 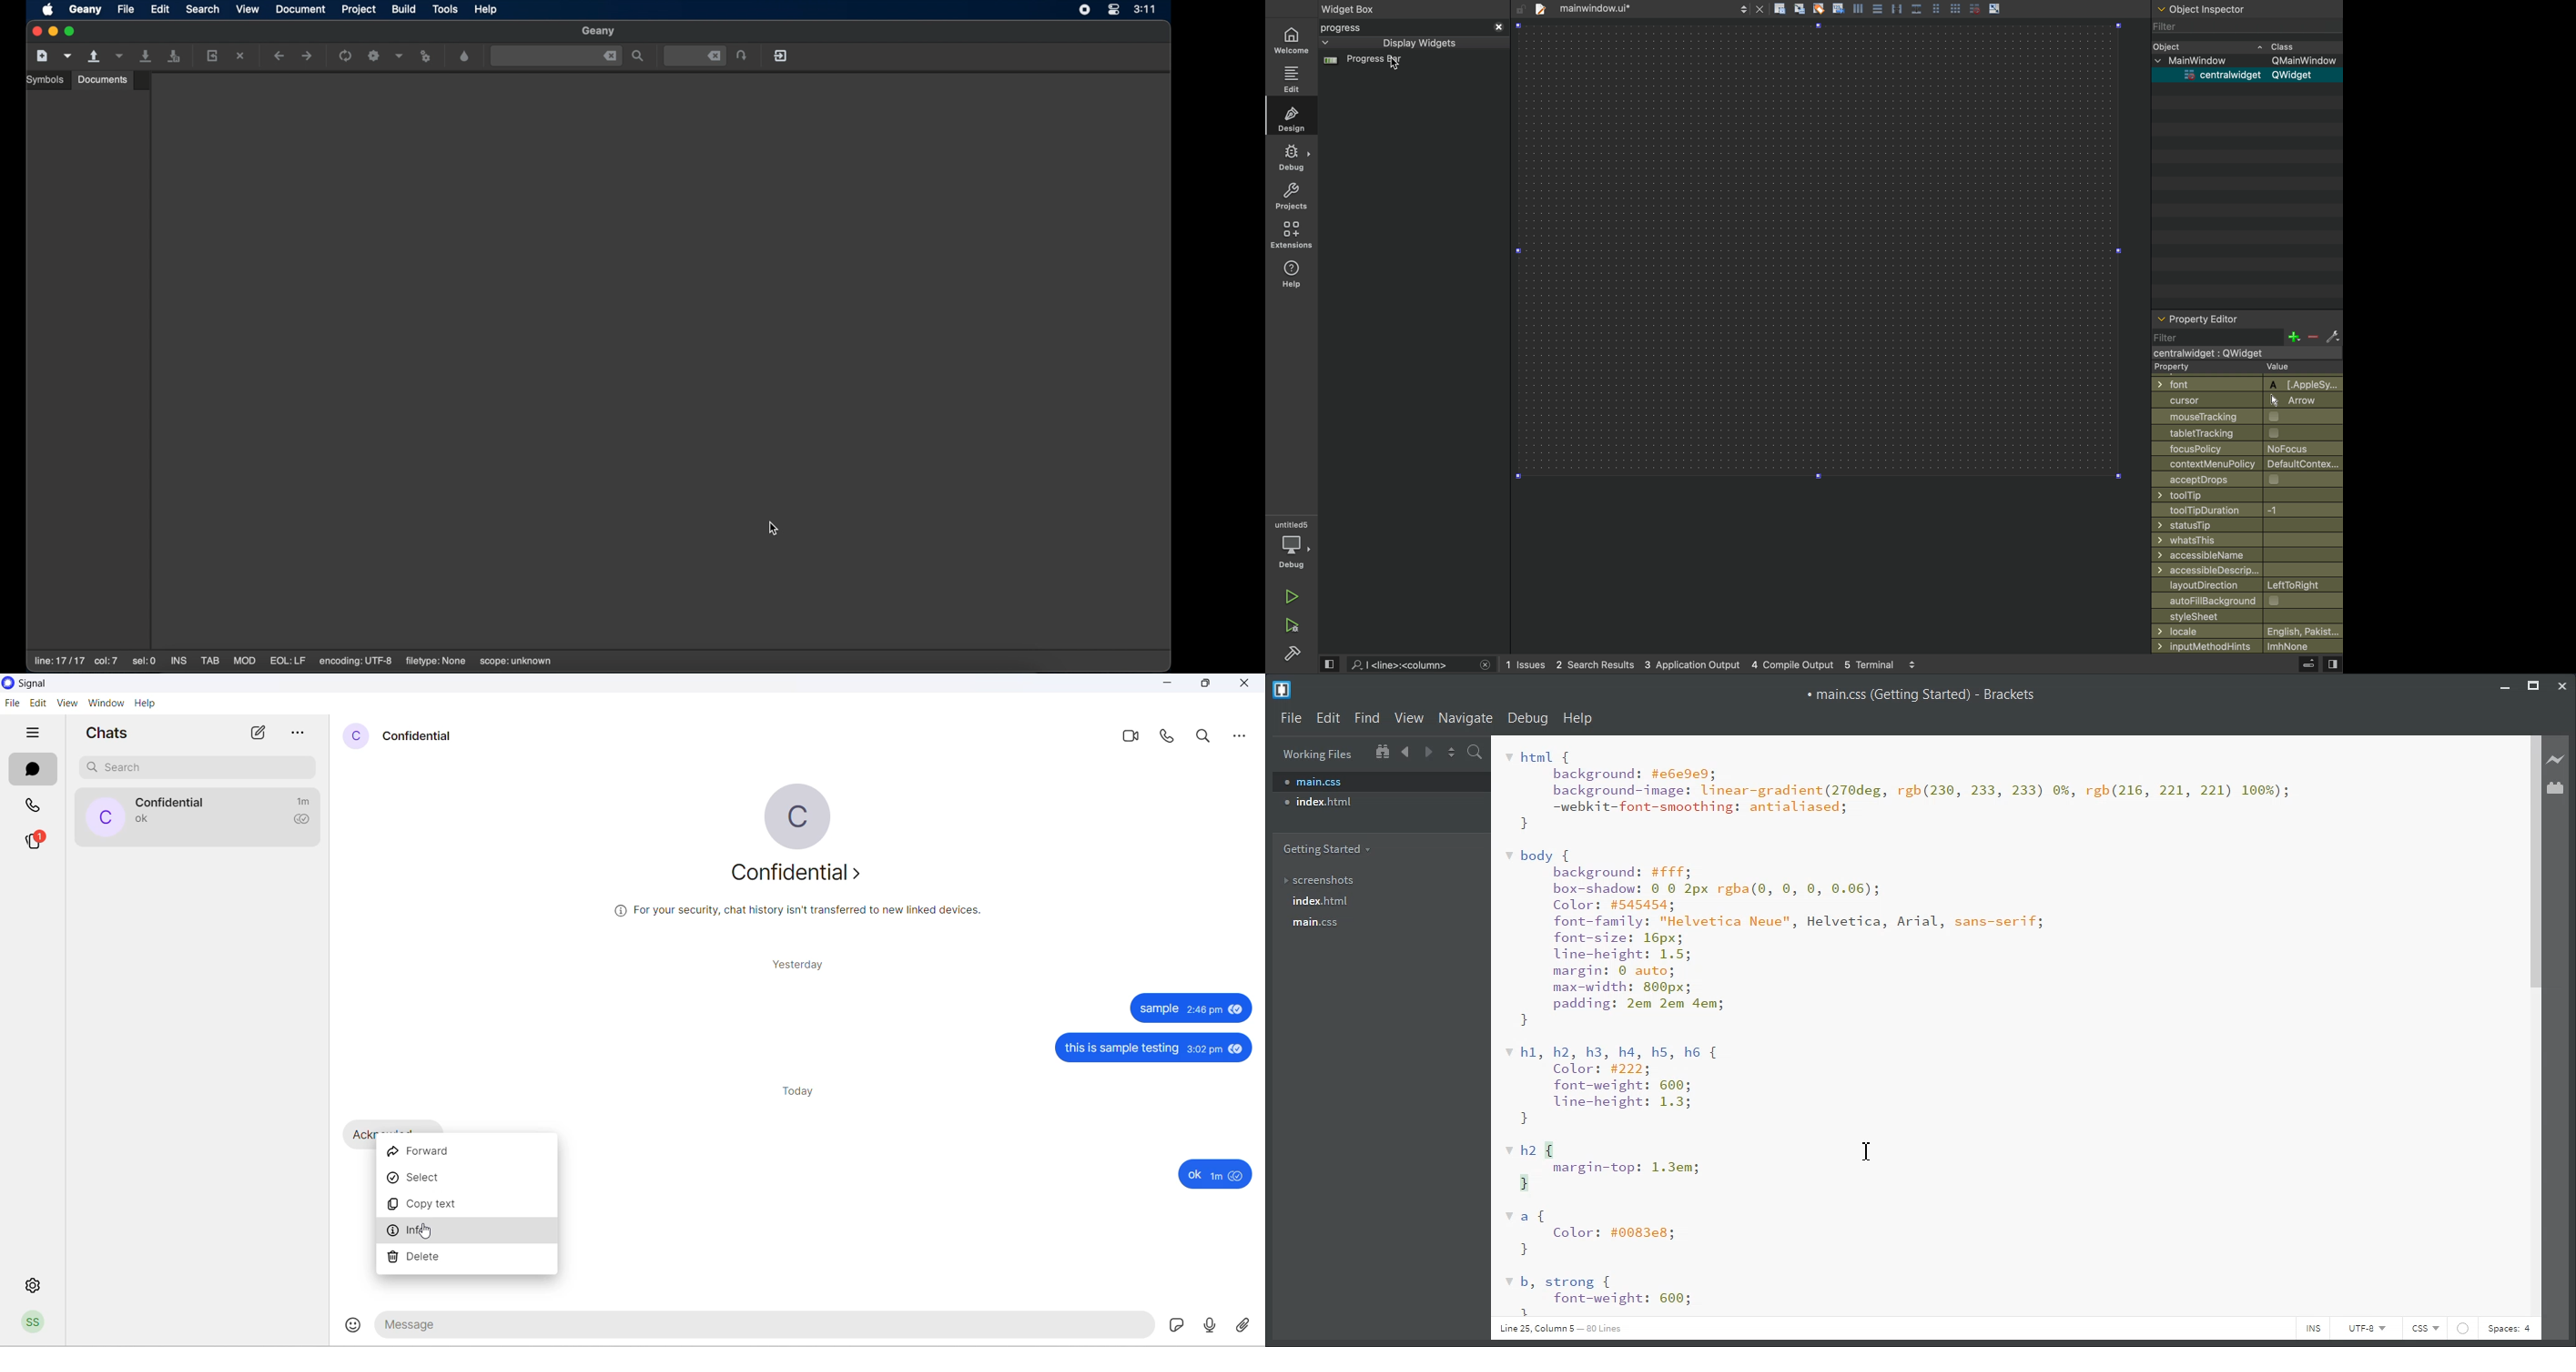 What do you see at coordinates (1827, 336) in the screenshot?
I see `design are` at bounding box center [1827, 336].